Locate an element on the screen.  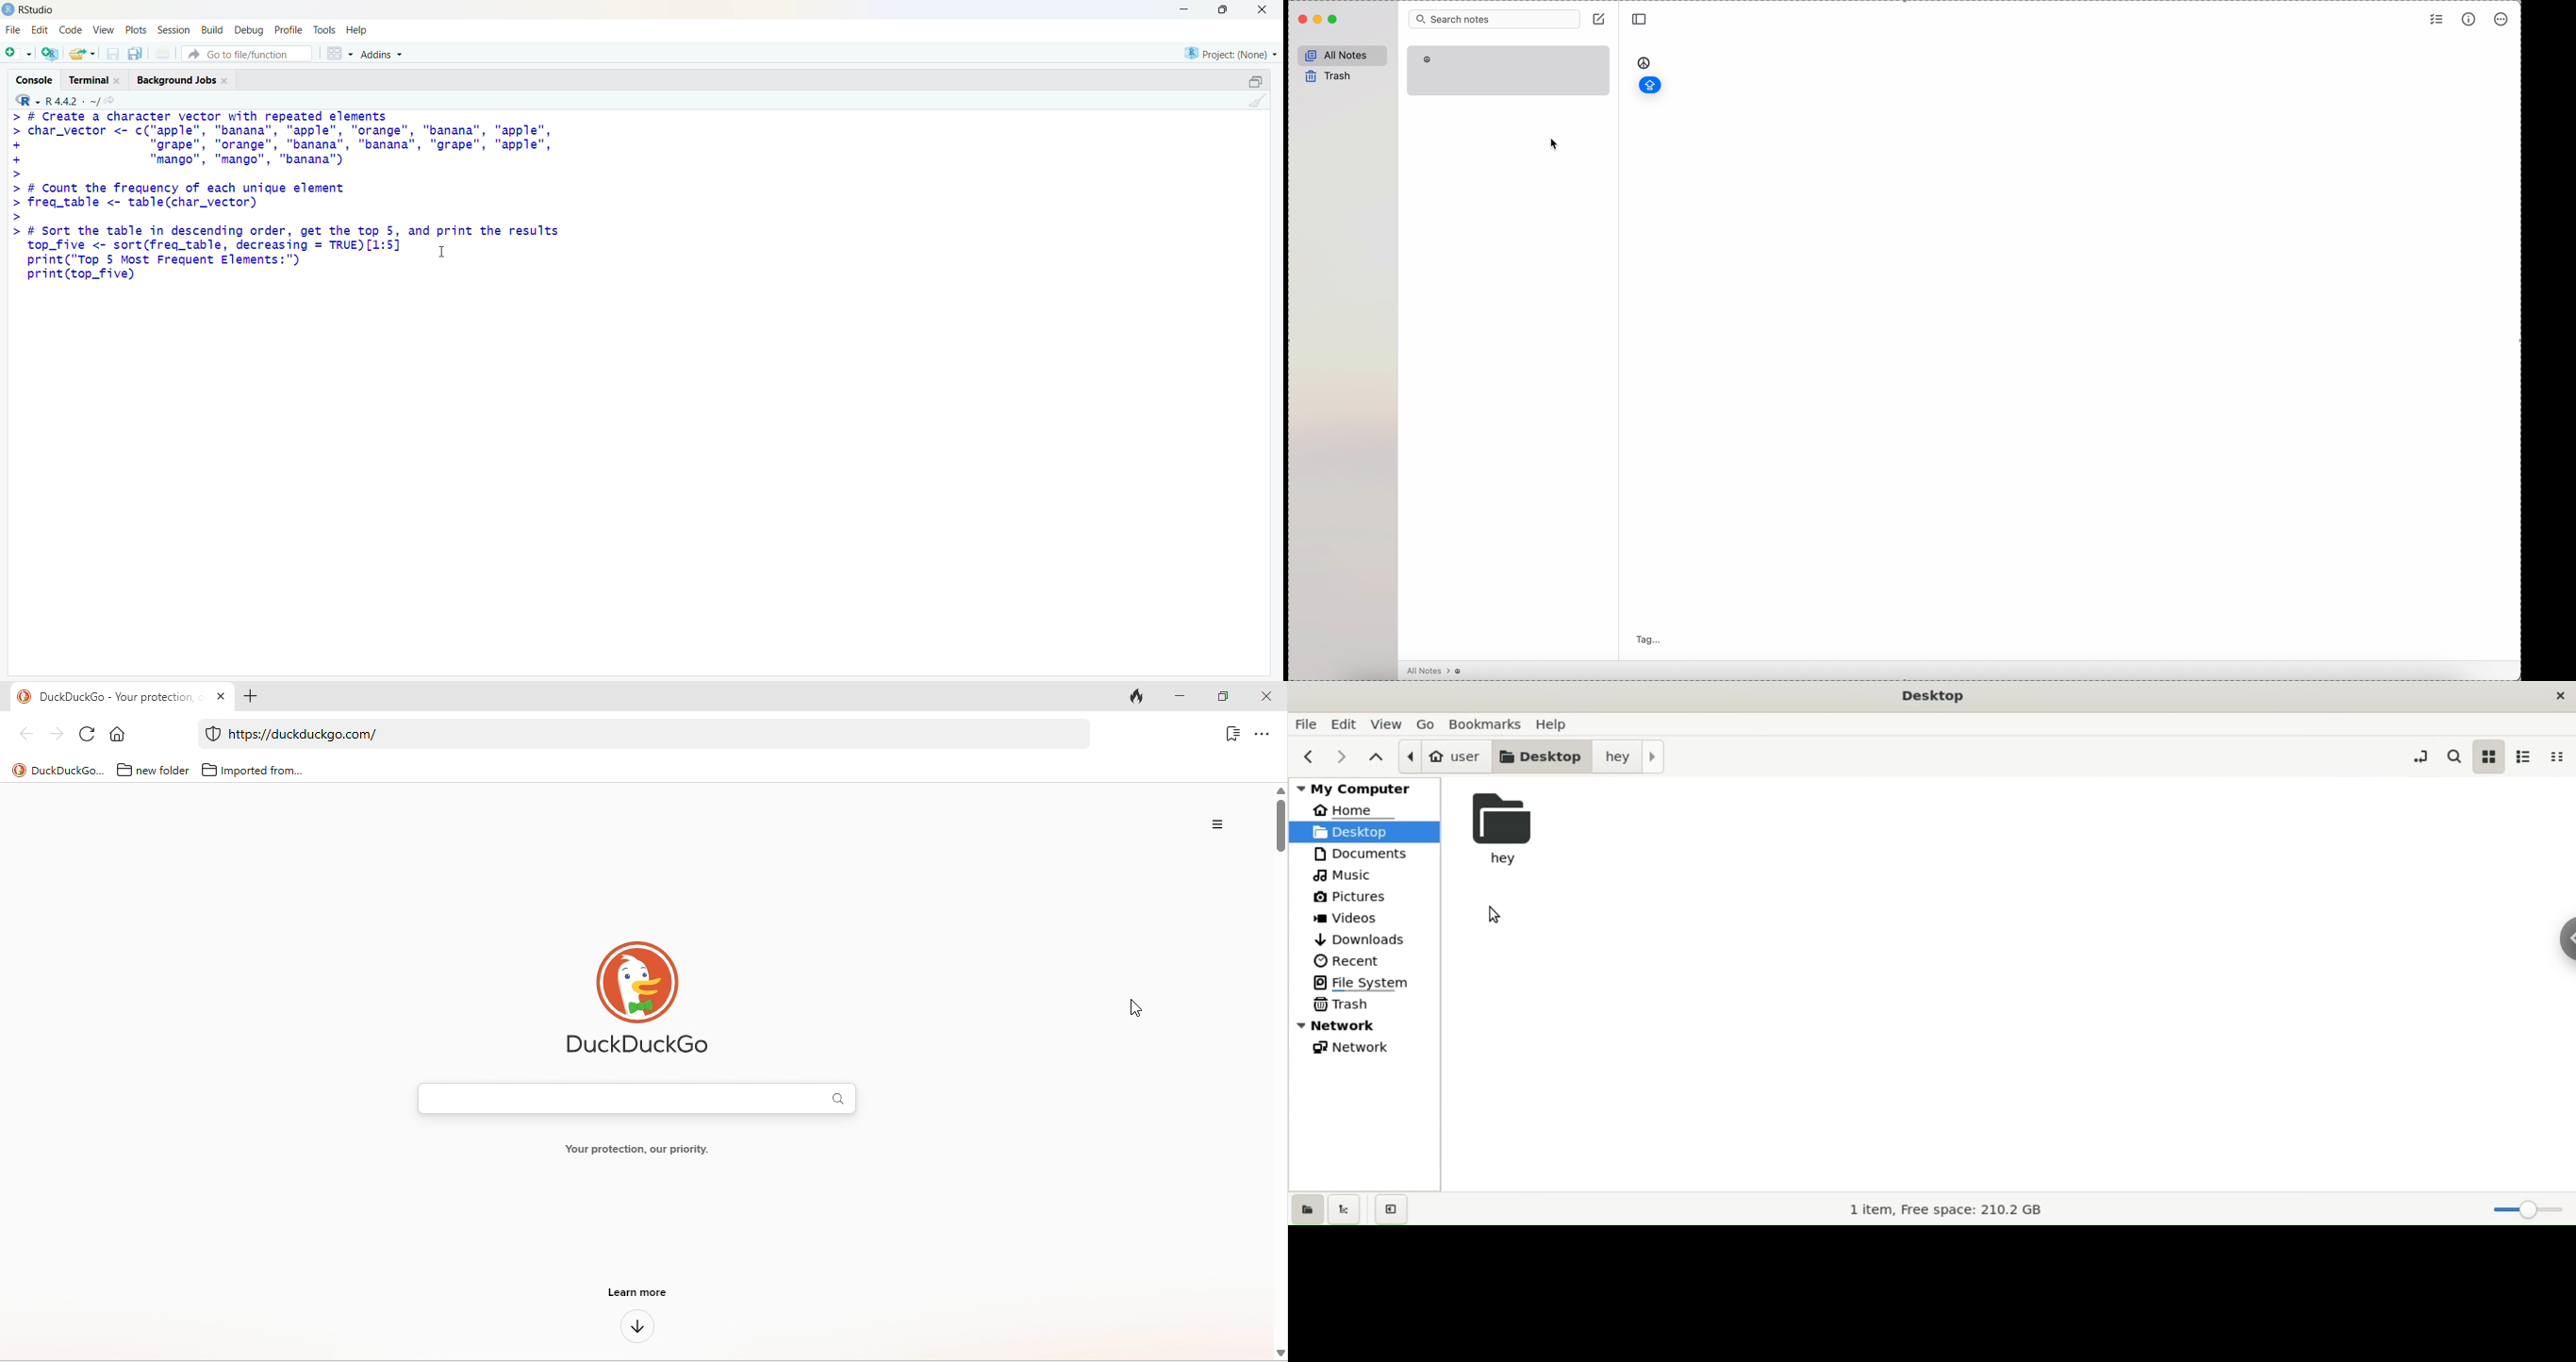
documents is located at coordinates (1373, 855).